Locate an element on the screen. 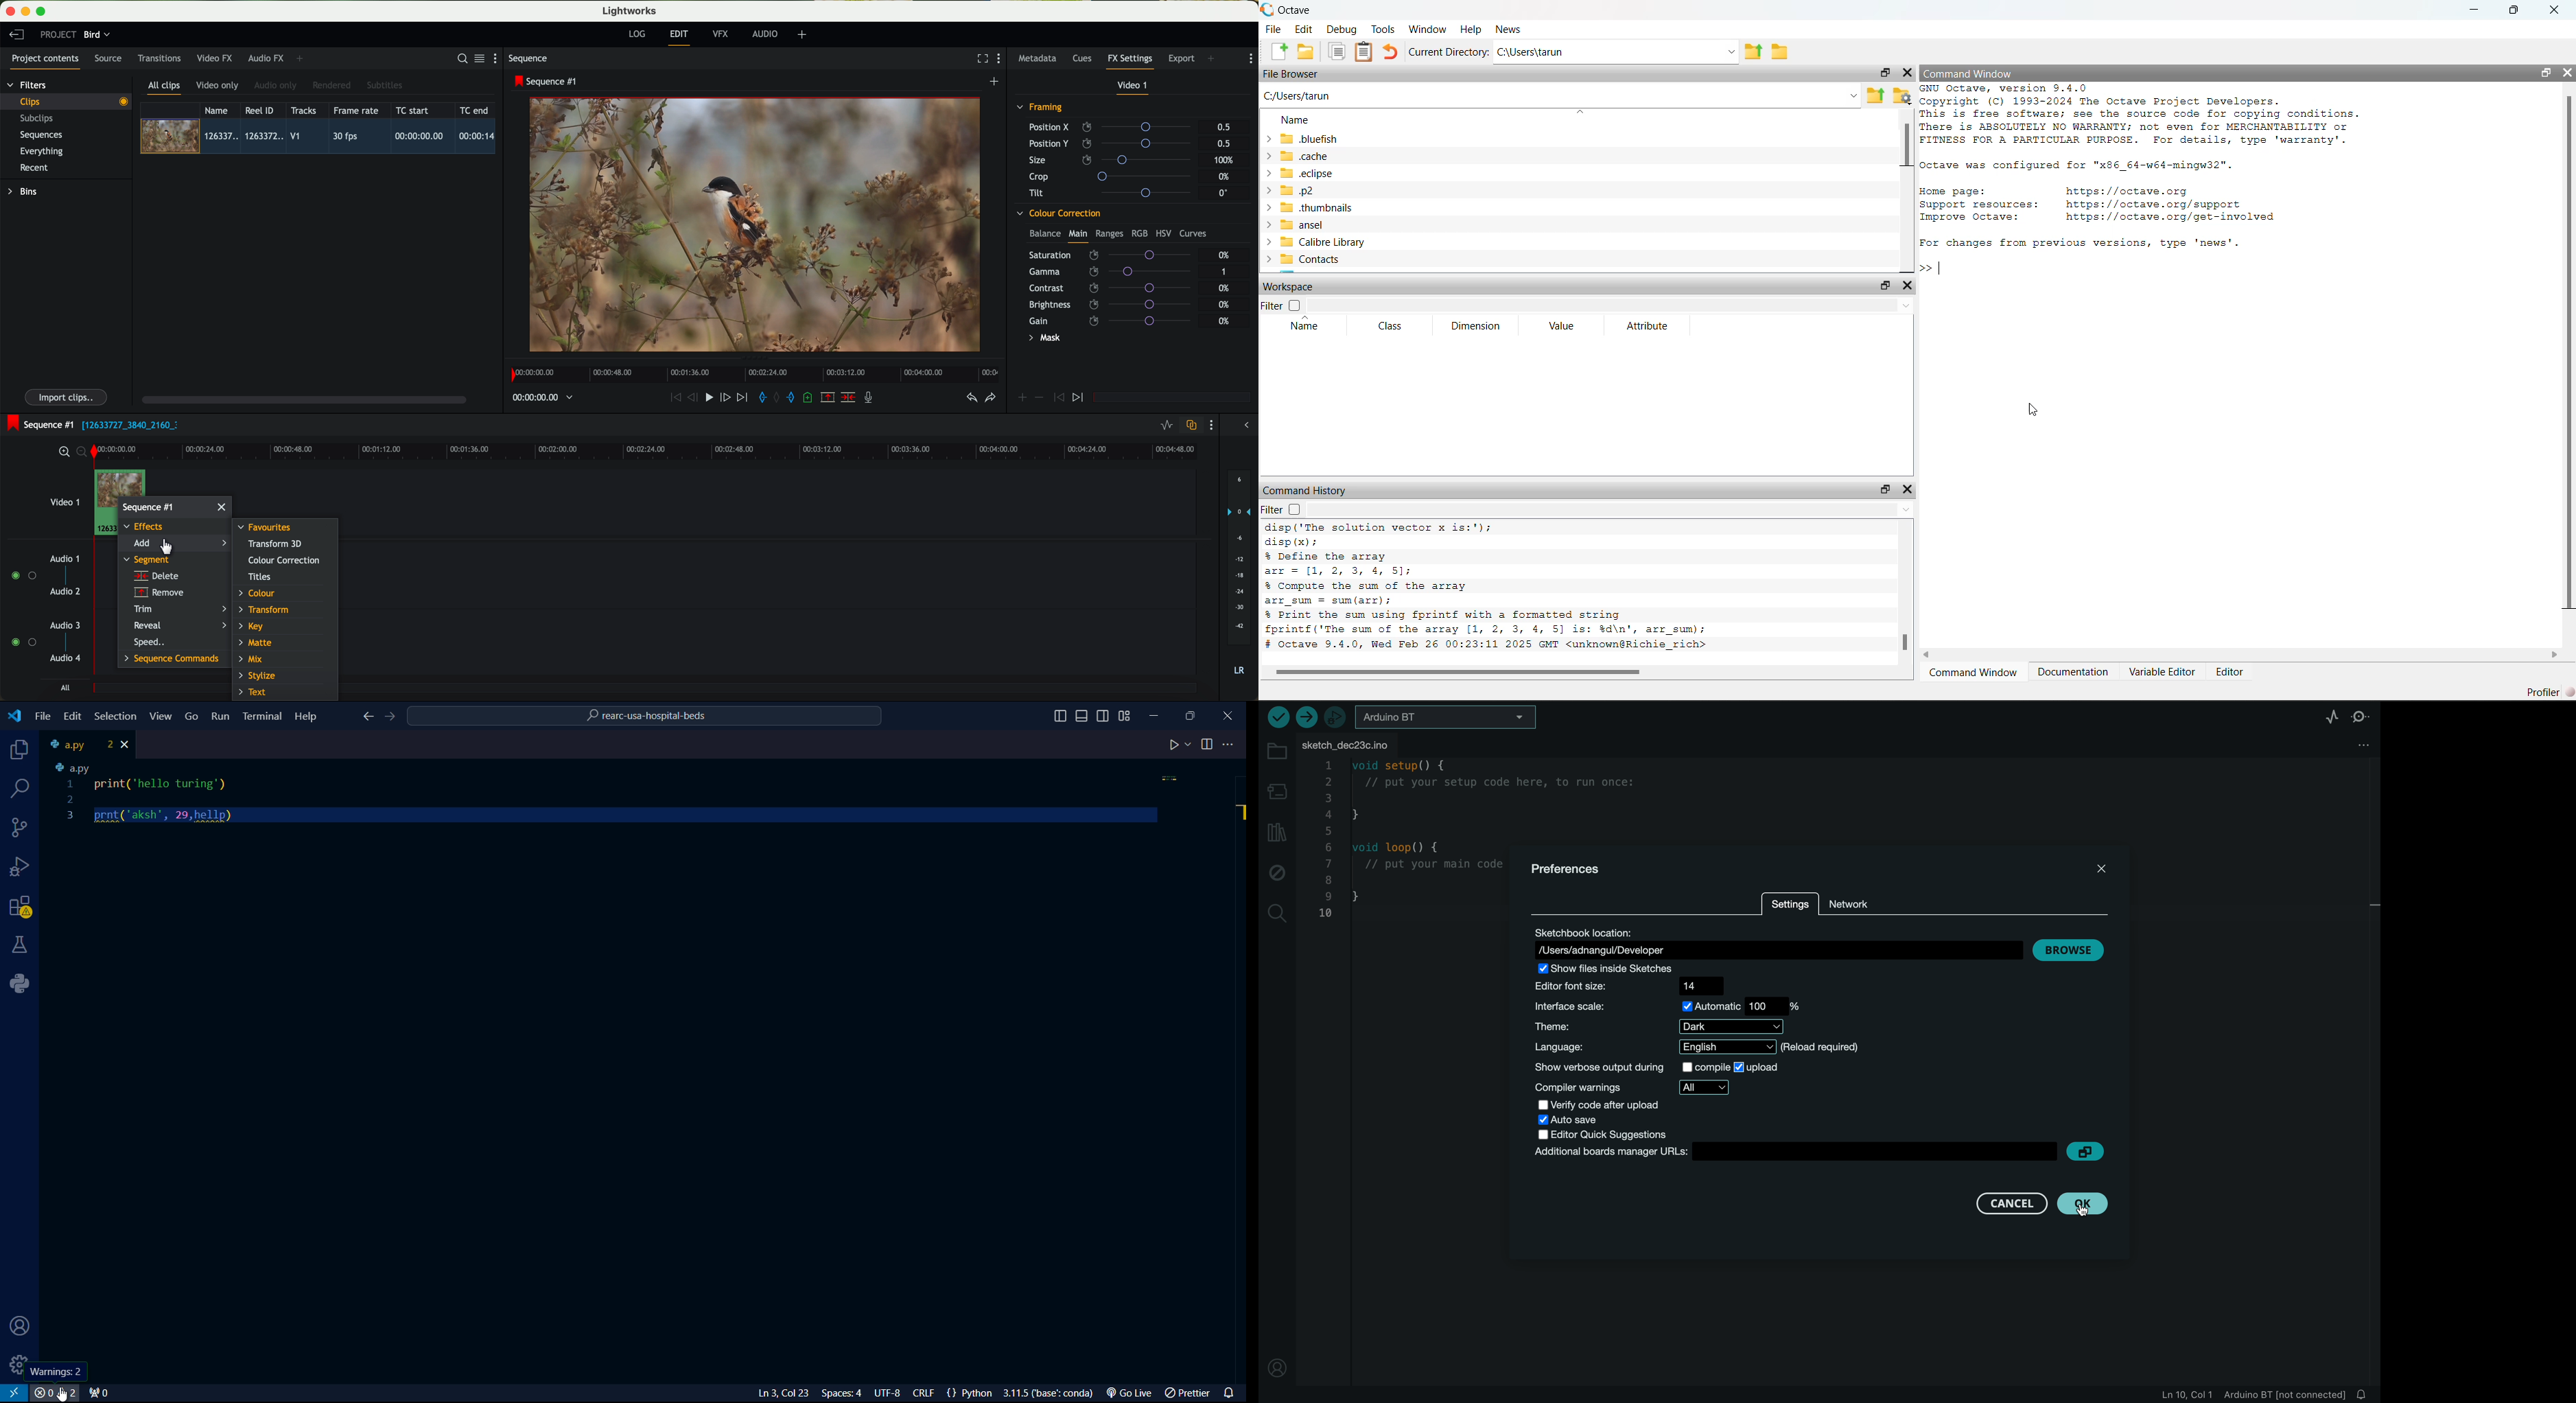  video only is located at coordinates (217, 86).